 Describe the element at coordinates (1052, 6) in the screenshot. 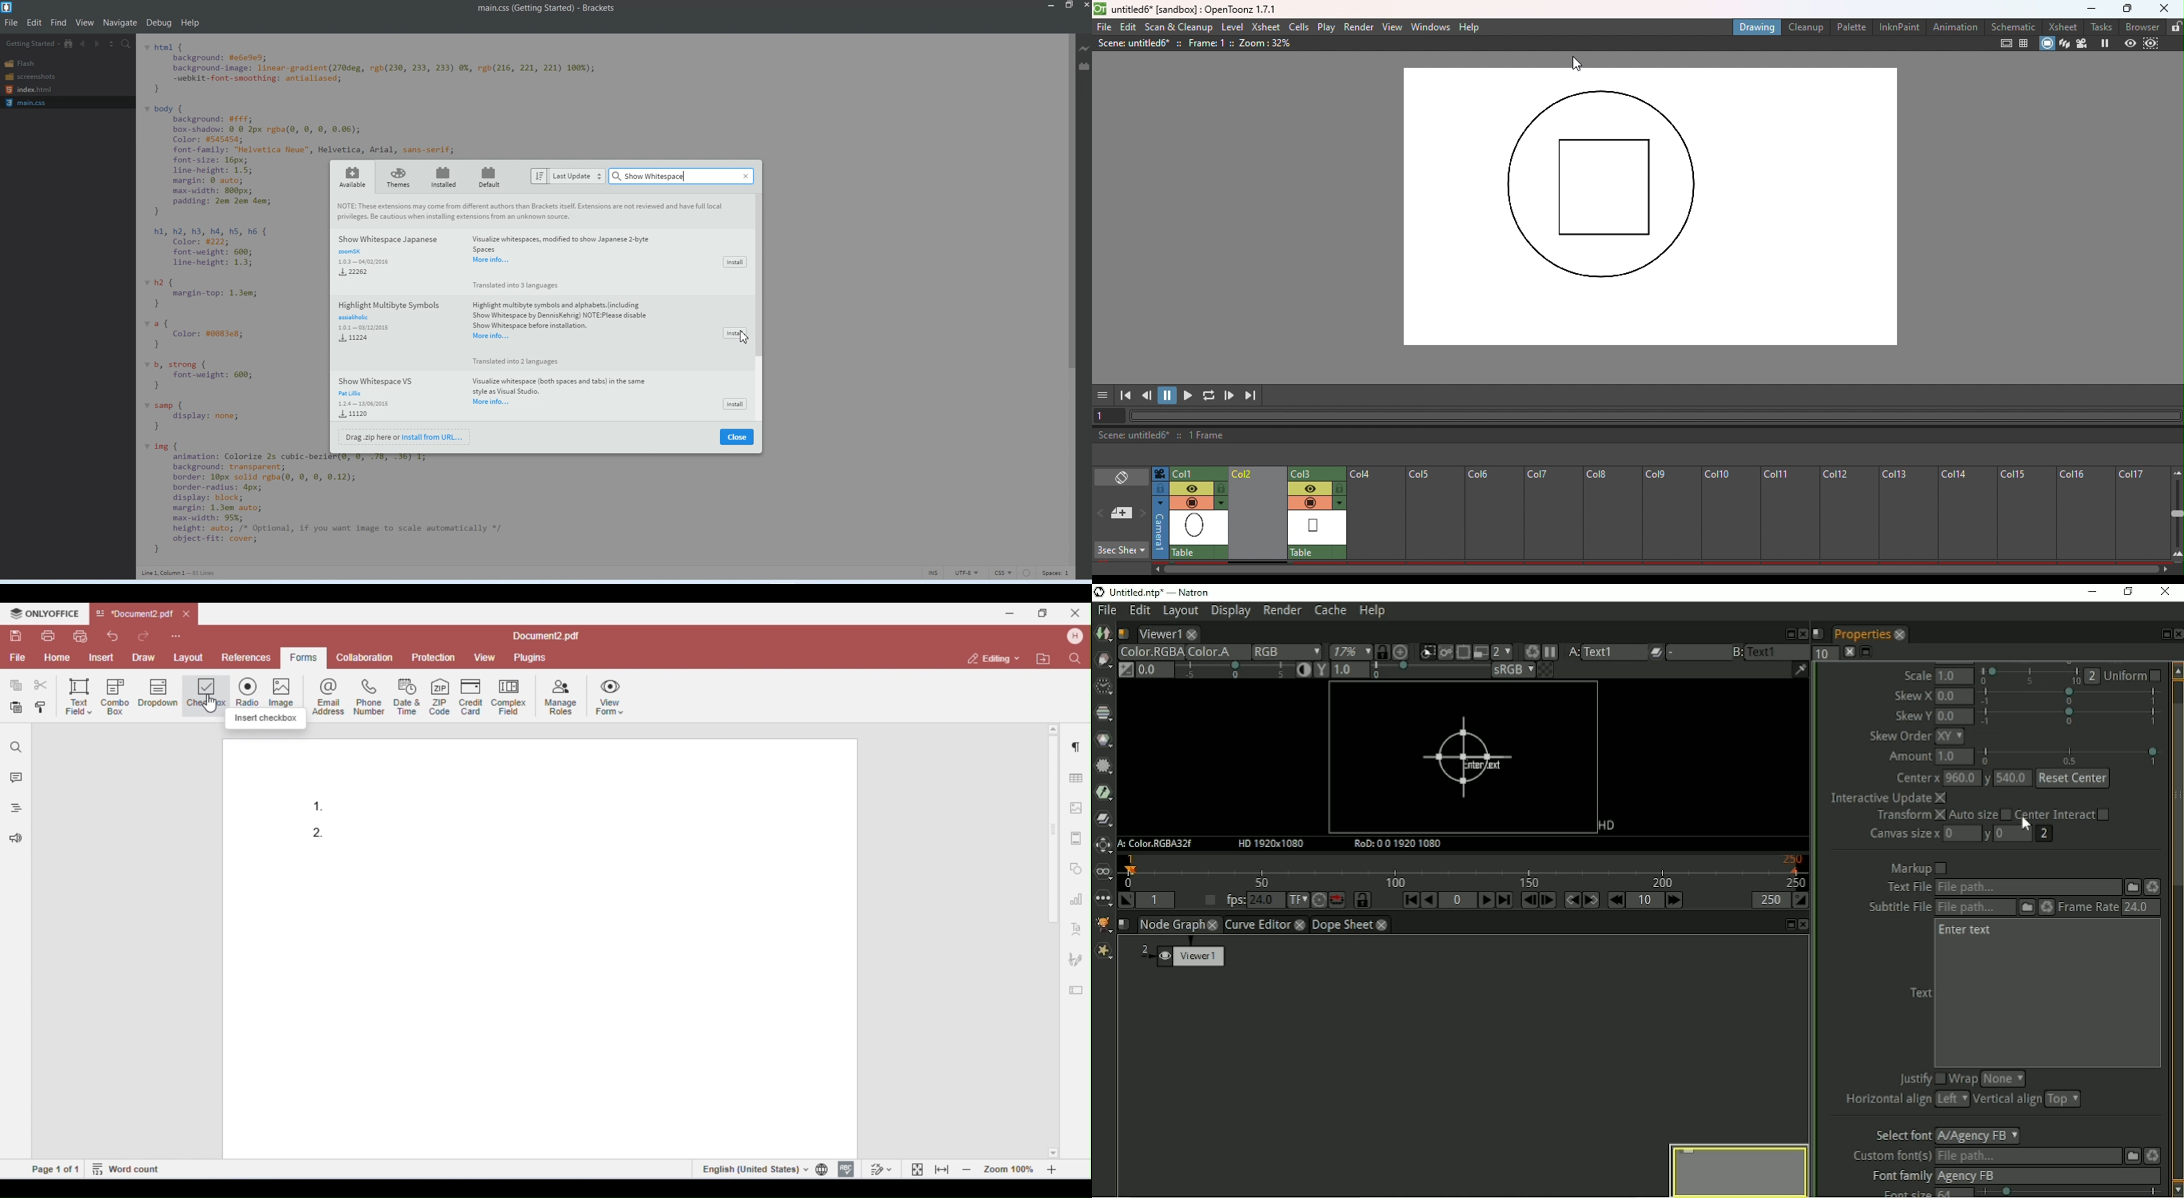

I see `Minimize` at that location.